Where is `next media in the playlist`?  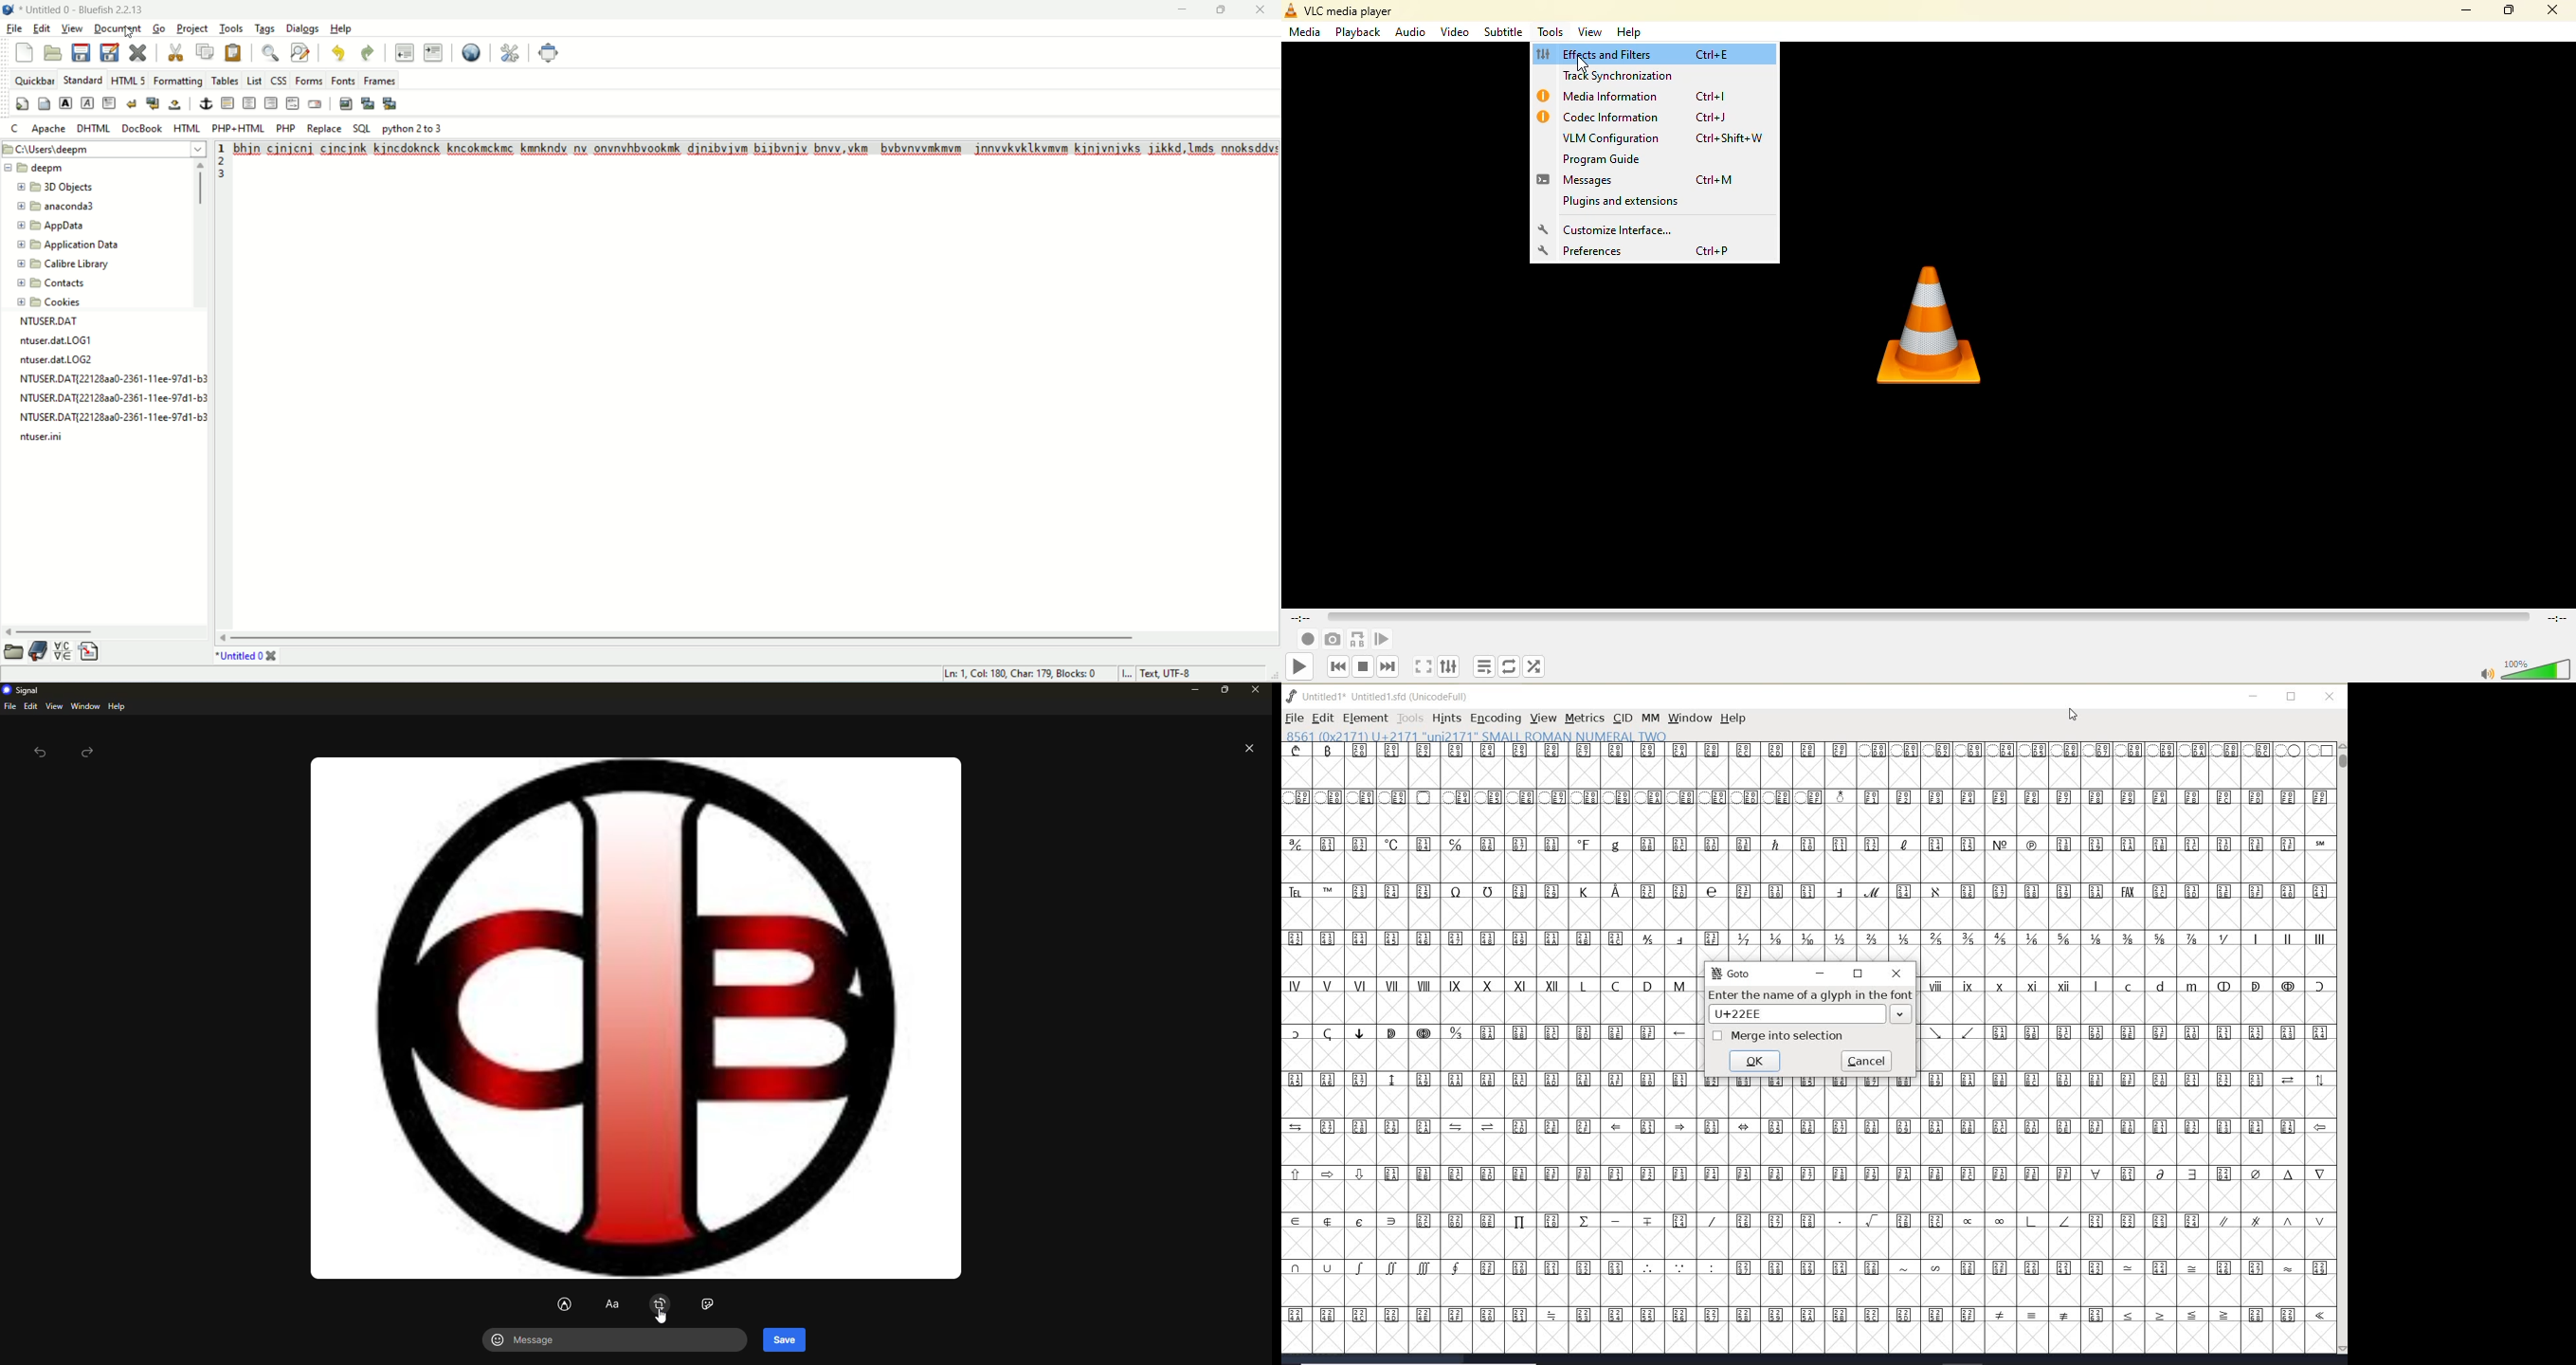
next media in the playlist is located at coordinates (1388, 666).